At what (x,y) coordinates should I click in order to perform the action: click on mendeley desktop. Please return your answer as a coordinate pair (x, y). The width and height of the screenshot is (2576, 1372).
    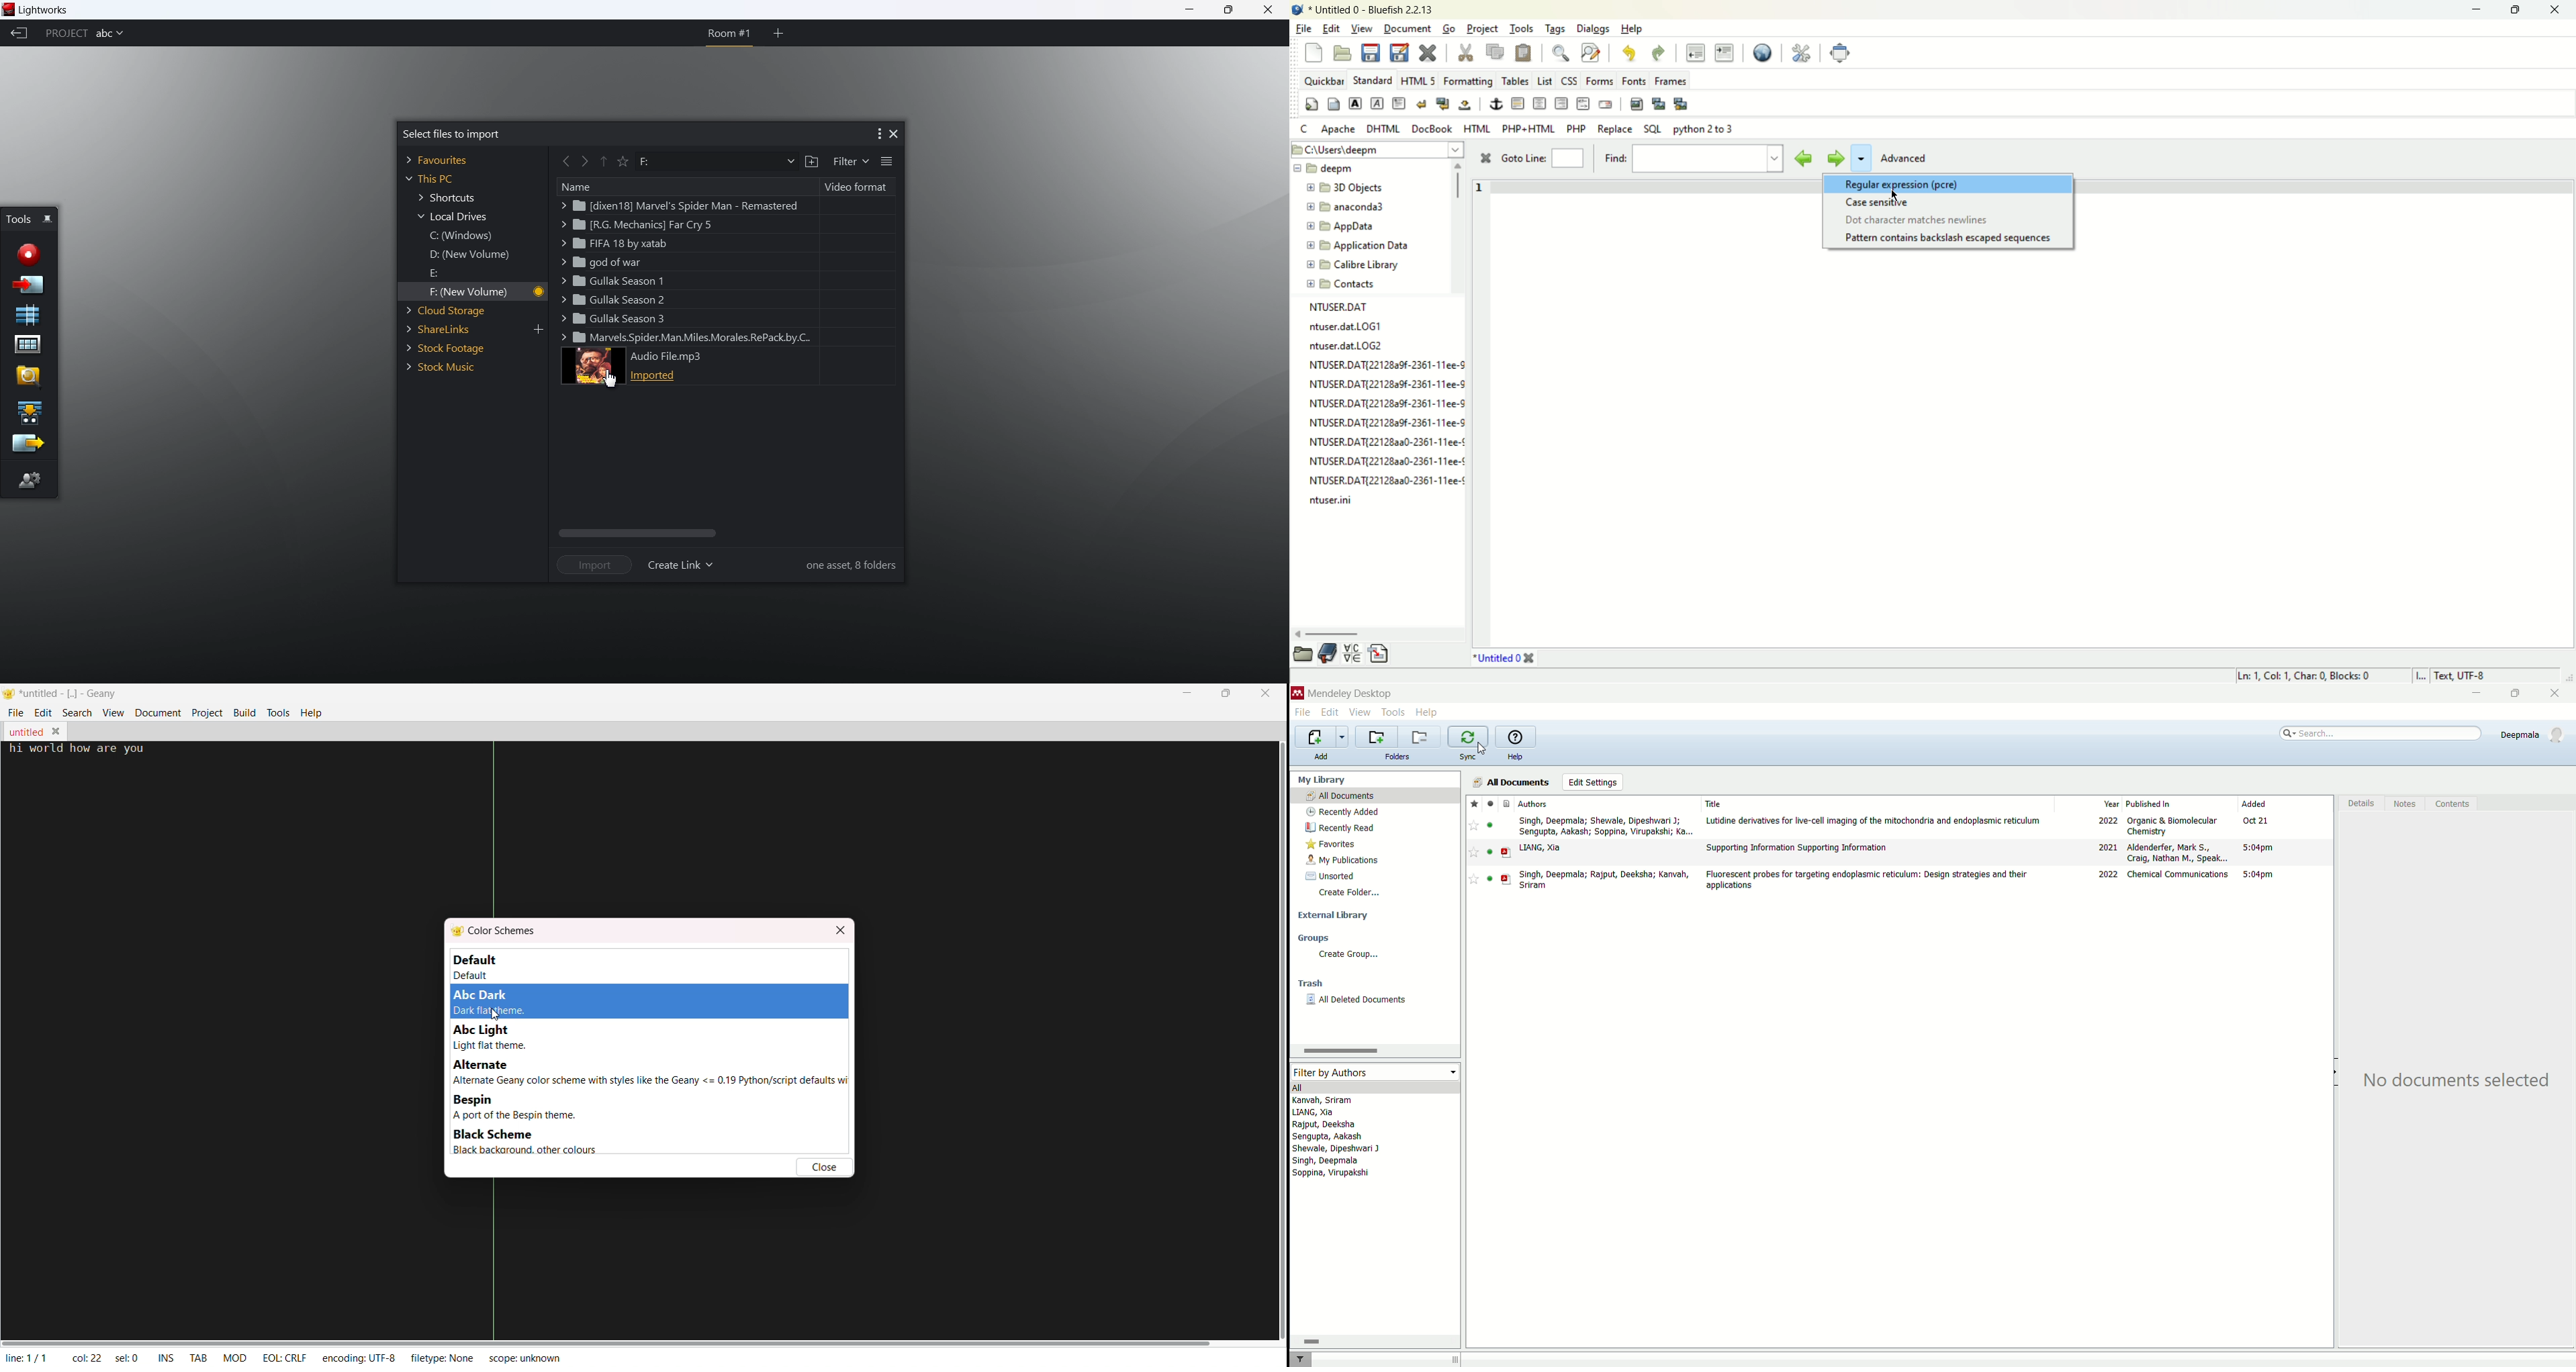
    Looking at the image, I should click on (1350, 694).